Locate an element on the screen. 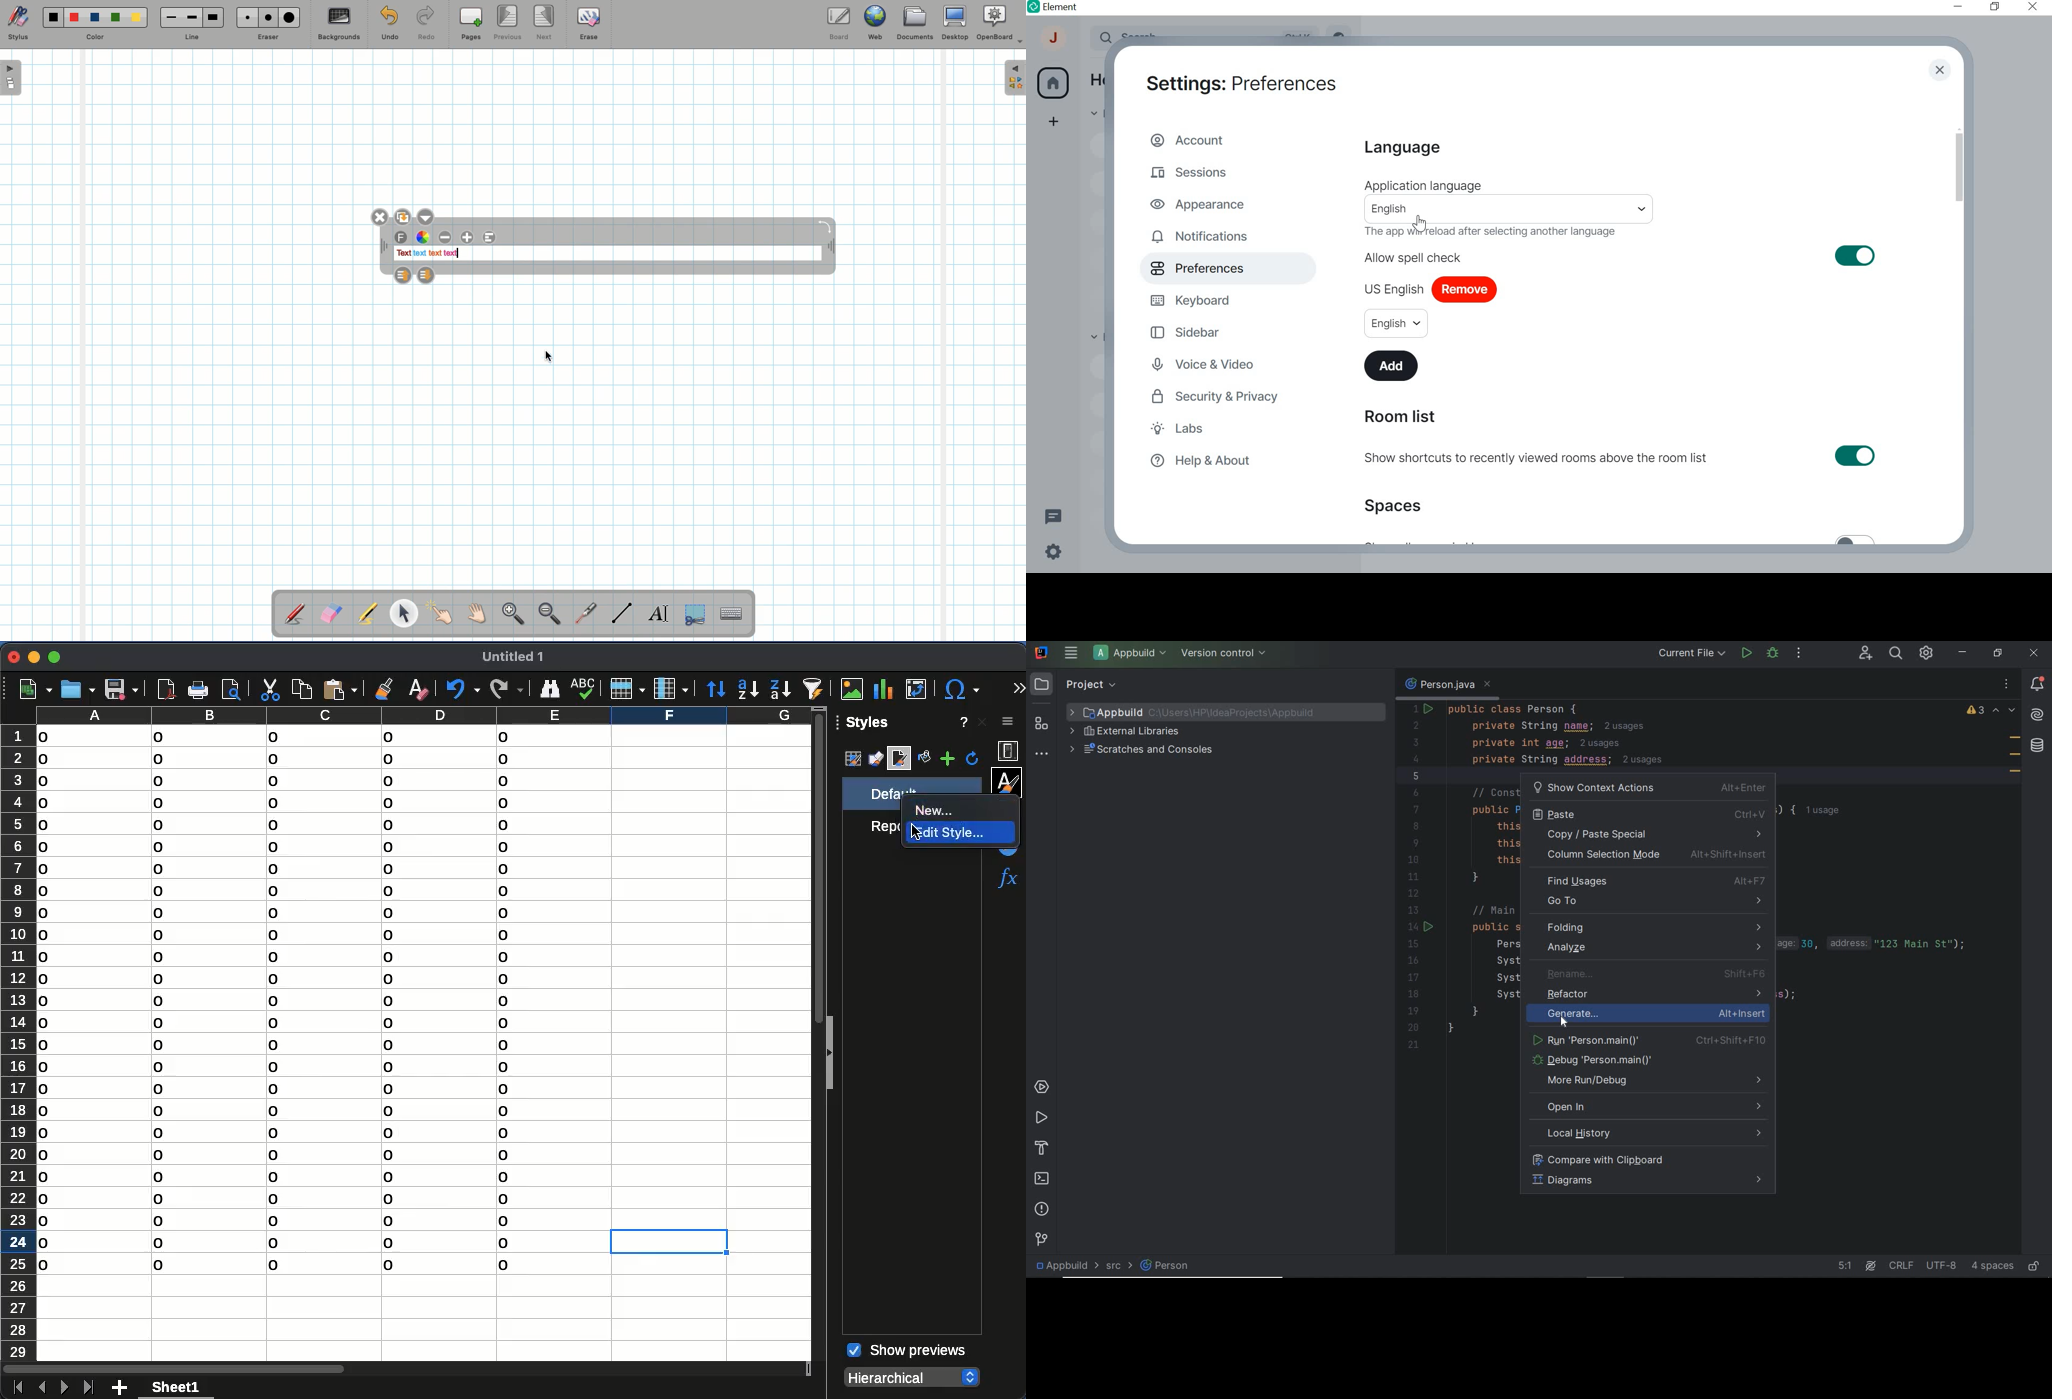 This screenshot has height=1400, width=2072. first sheet is located at coordinates (15, 1386).